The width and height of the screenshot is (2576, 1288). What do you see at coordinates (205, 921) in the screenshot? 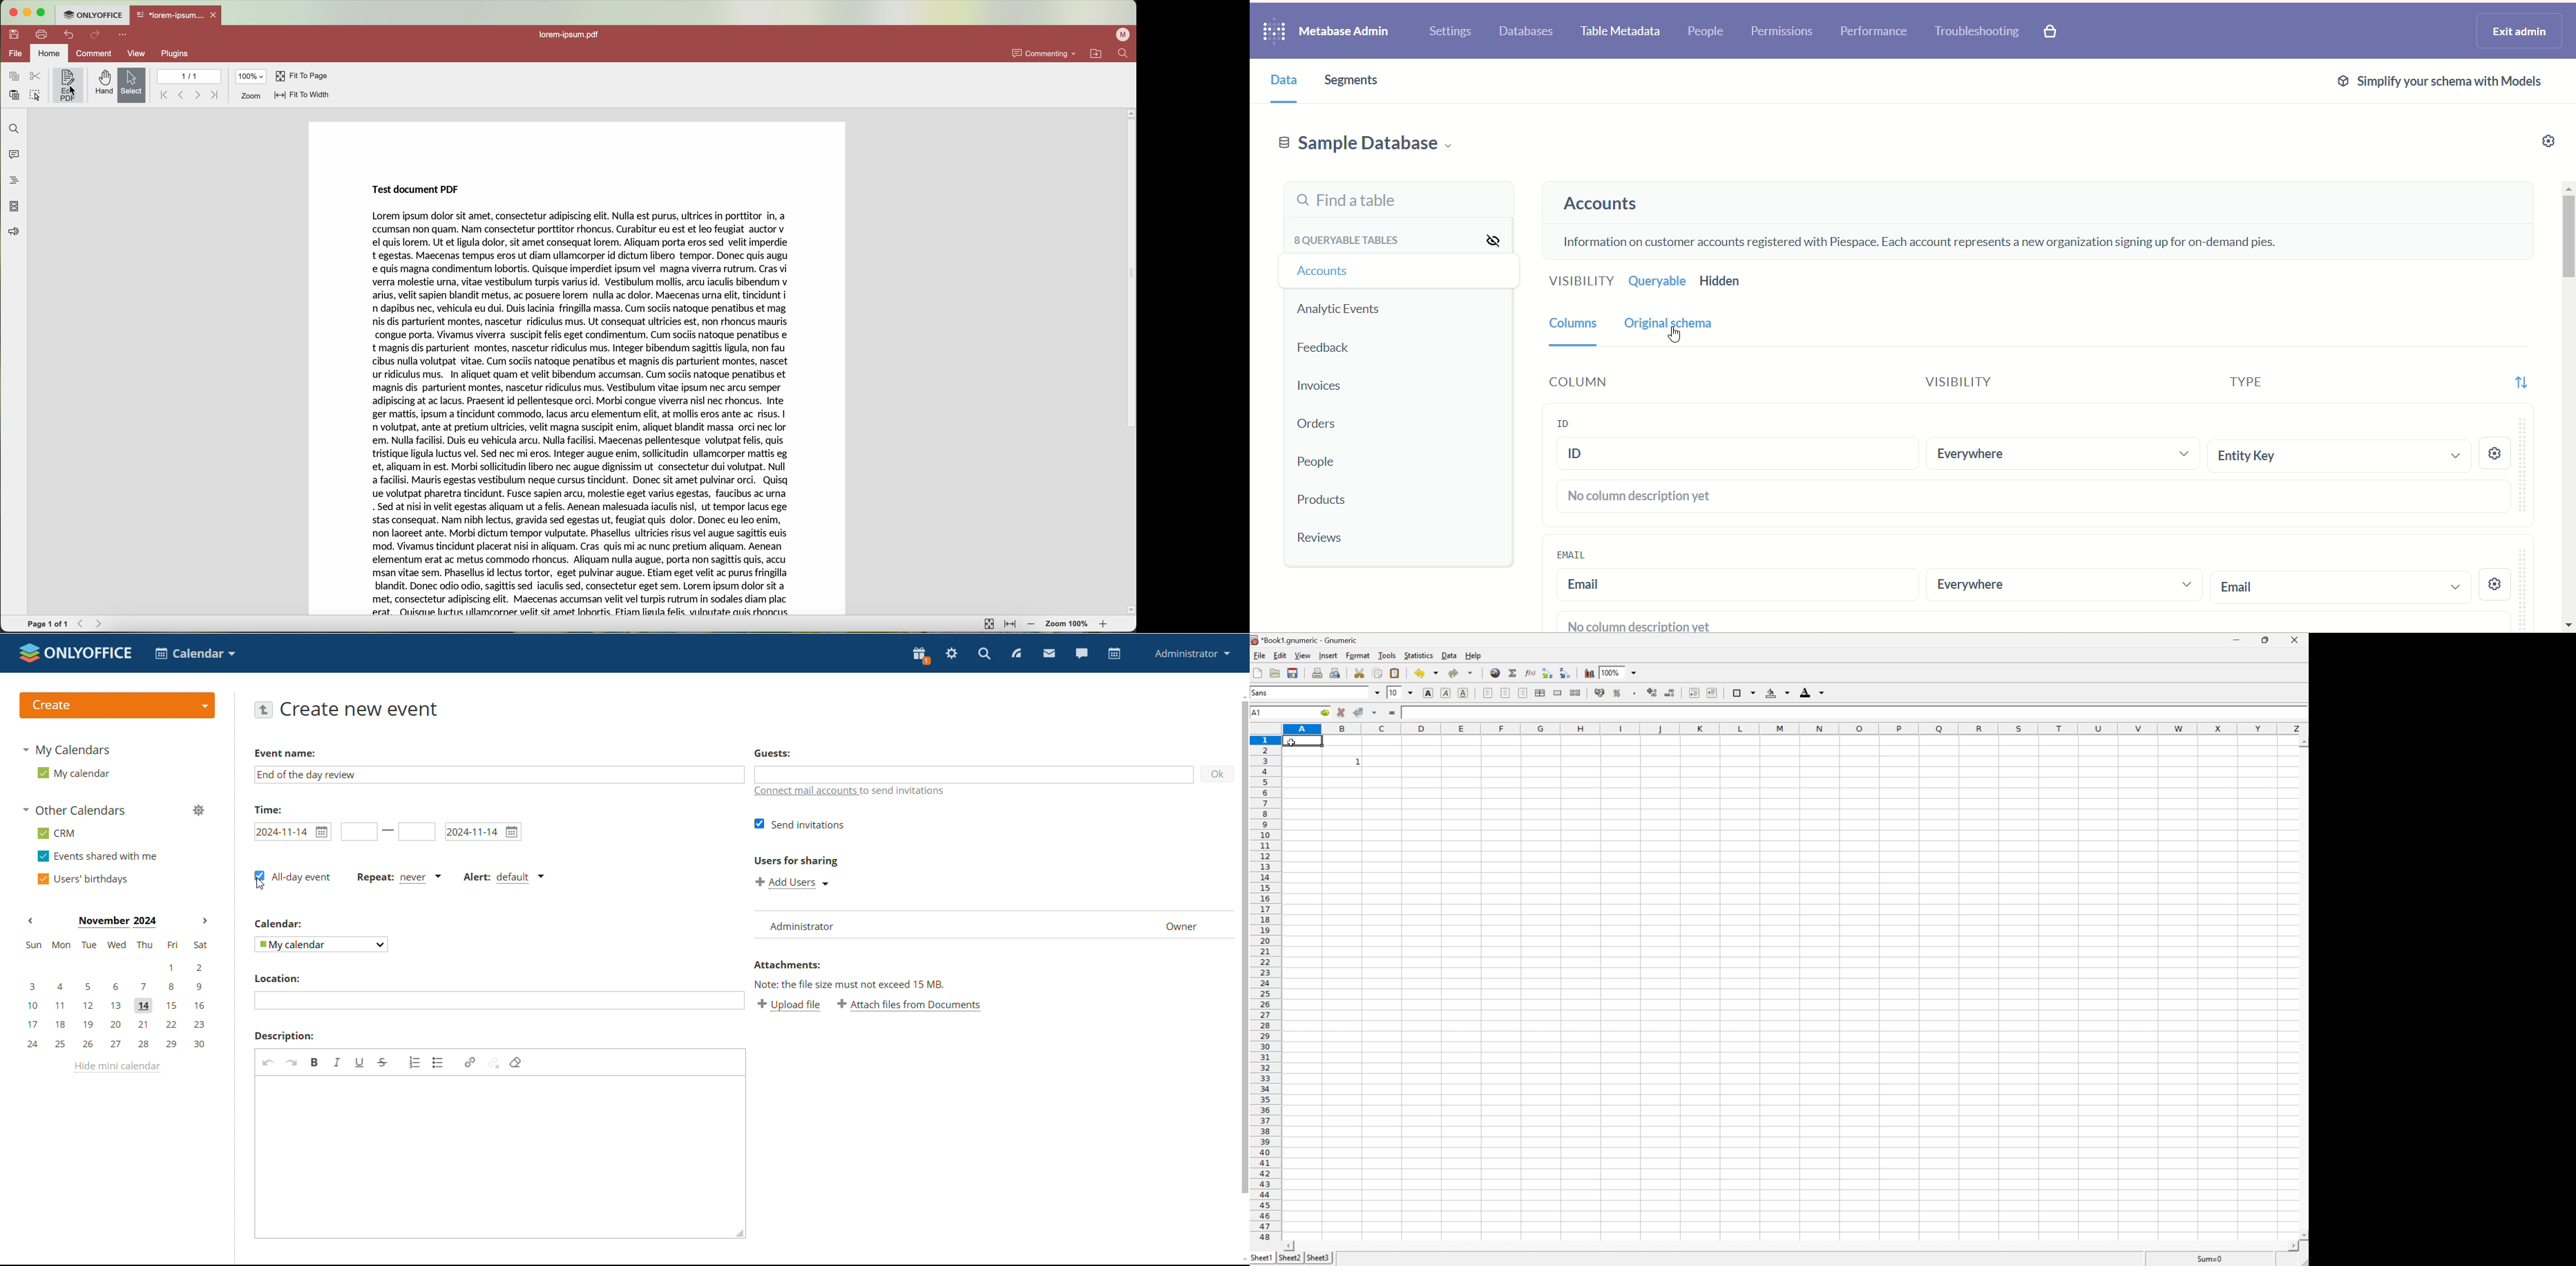
I see `next month` at bounding box center [205, 921].